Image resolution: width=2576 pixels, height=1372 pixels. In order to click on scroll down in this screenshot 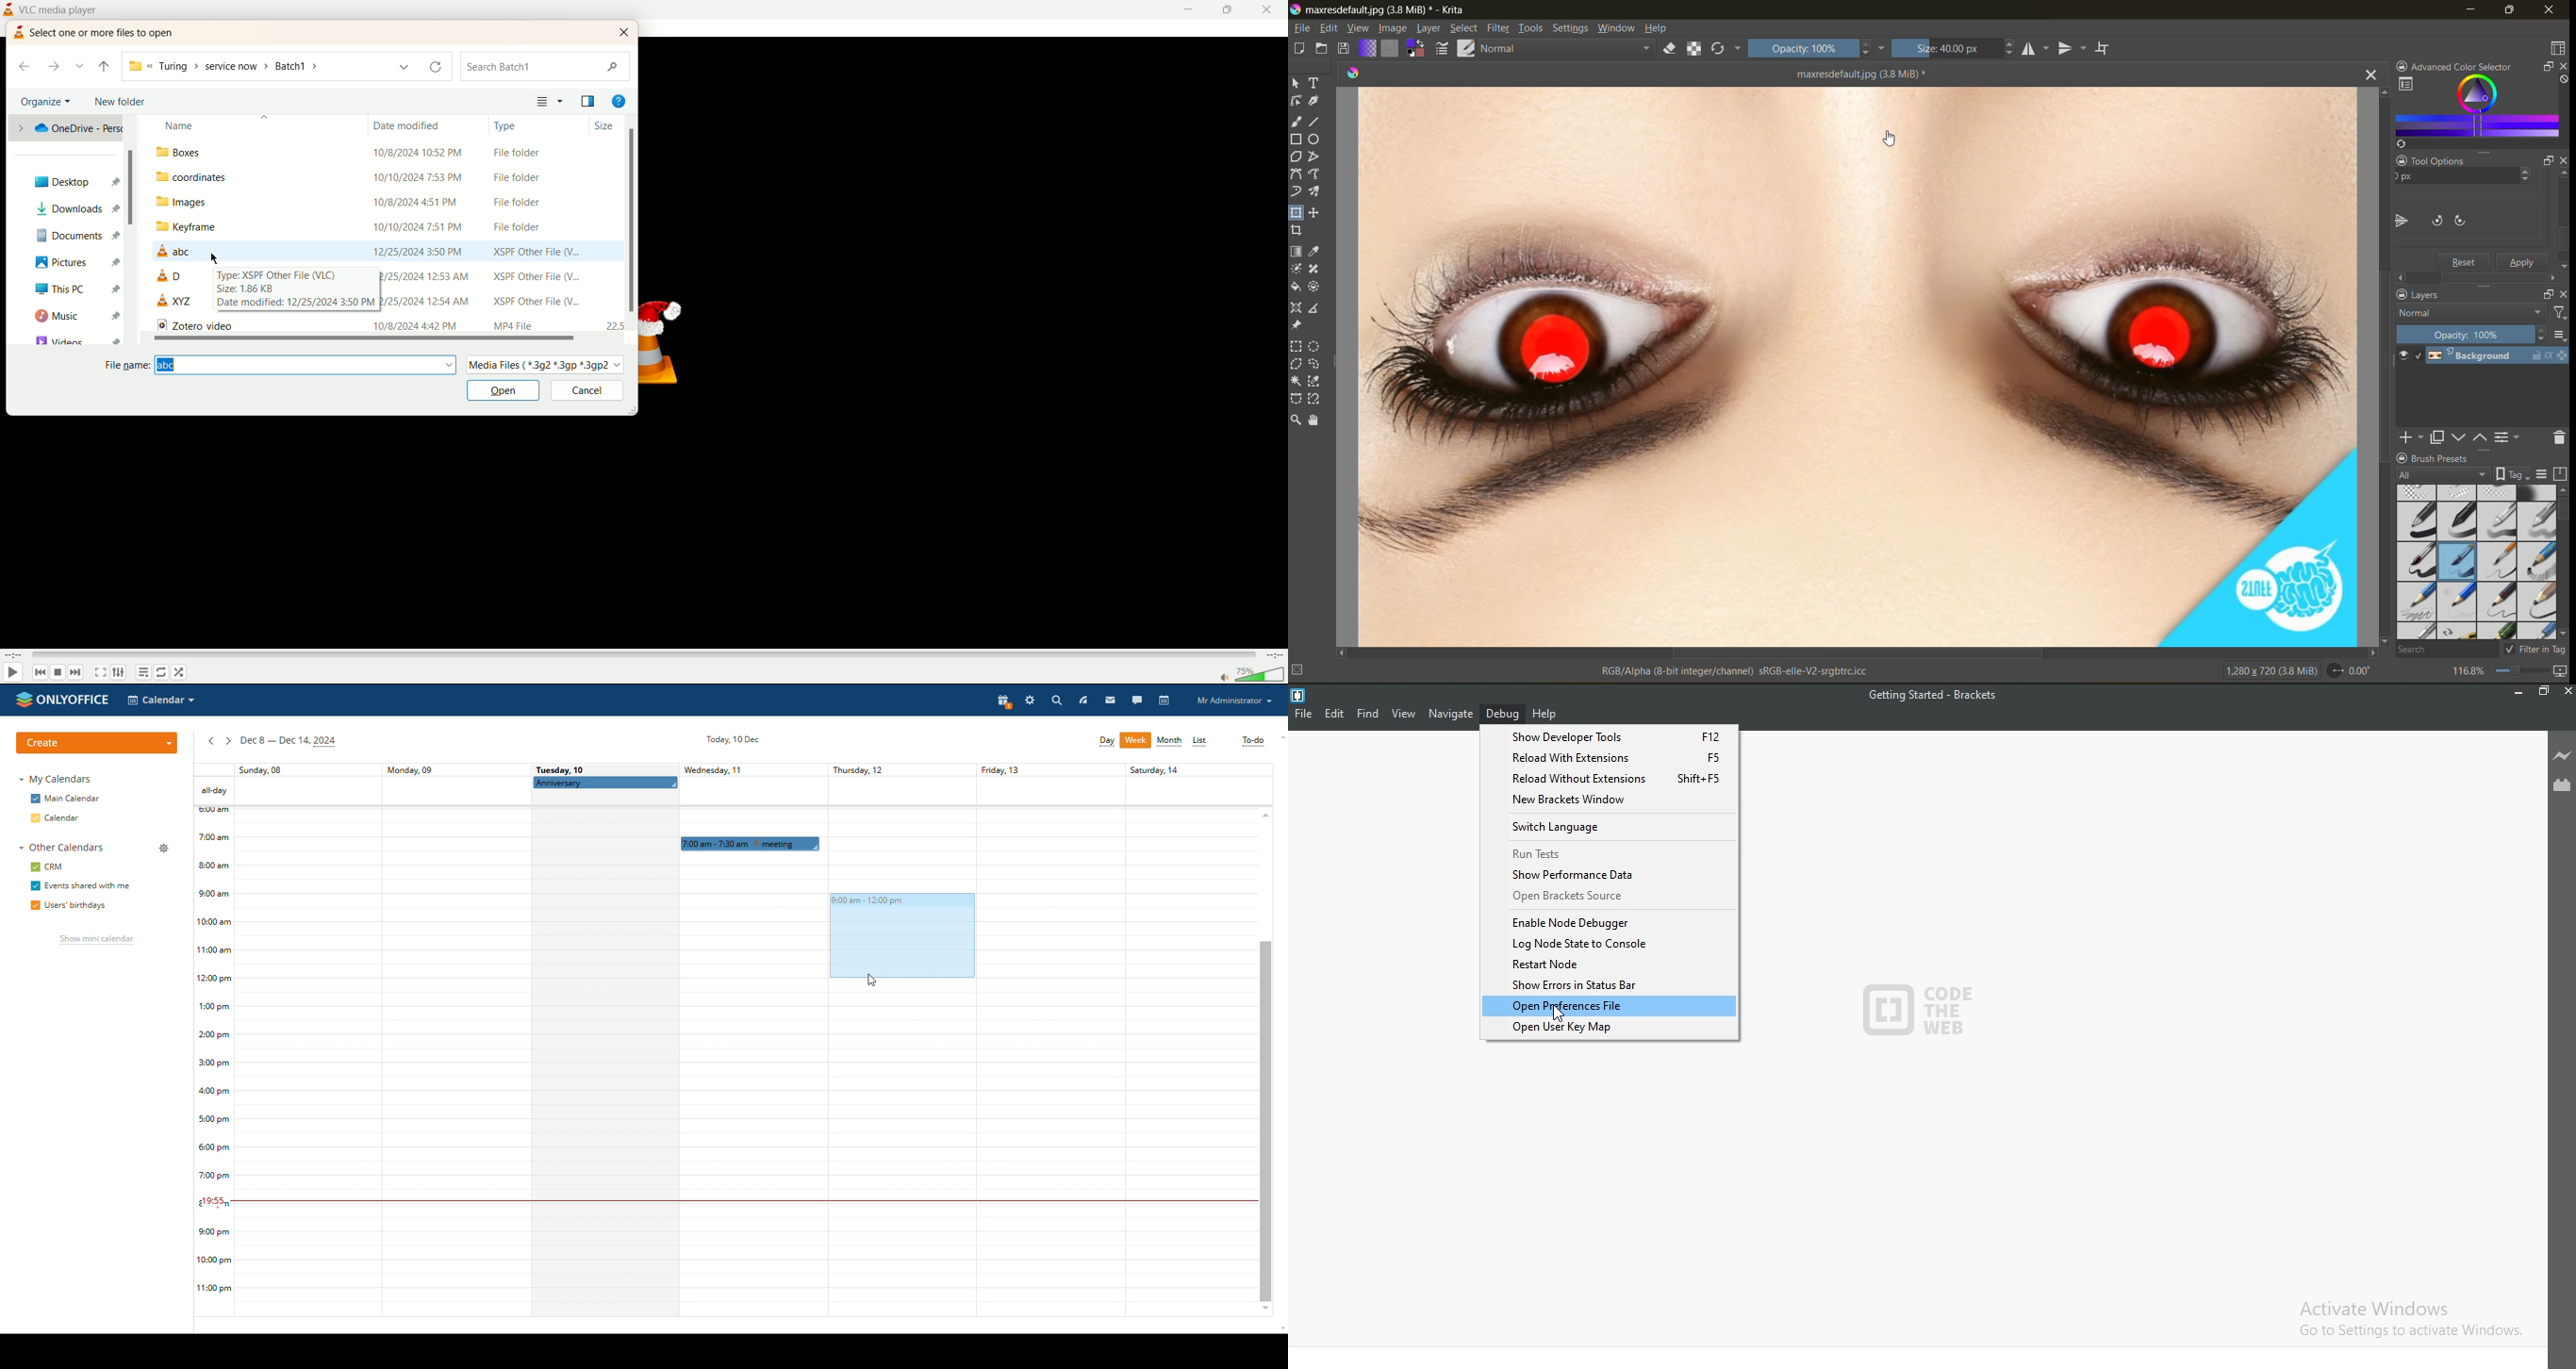, I will do `click(1265, 1310)`.